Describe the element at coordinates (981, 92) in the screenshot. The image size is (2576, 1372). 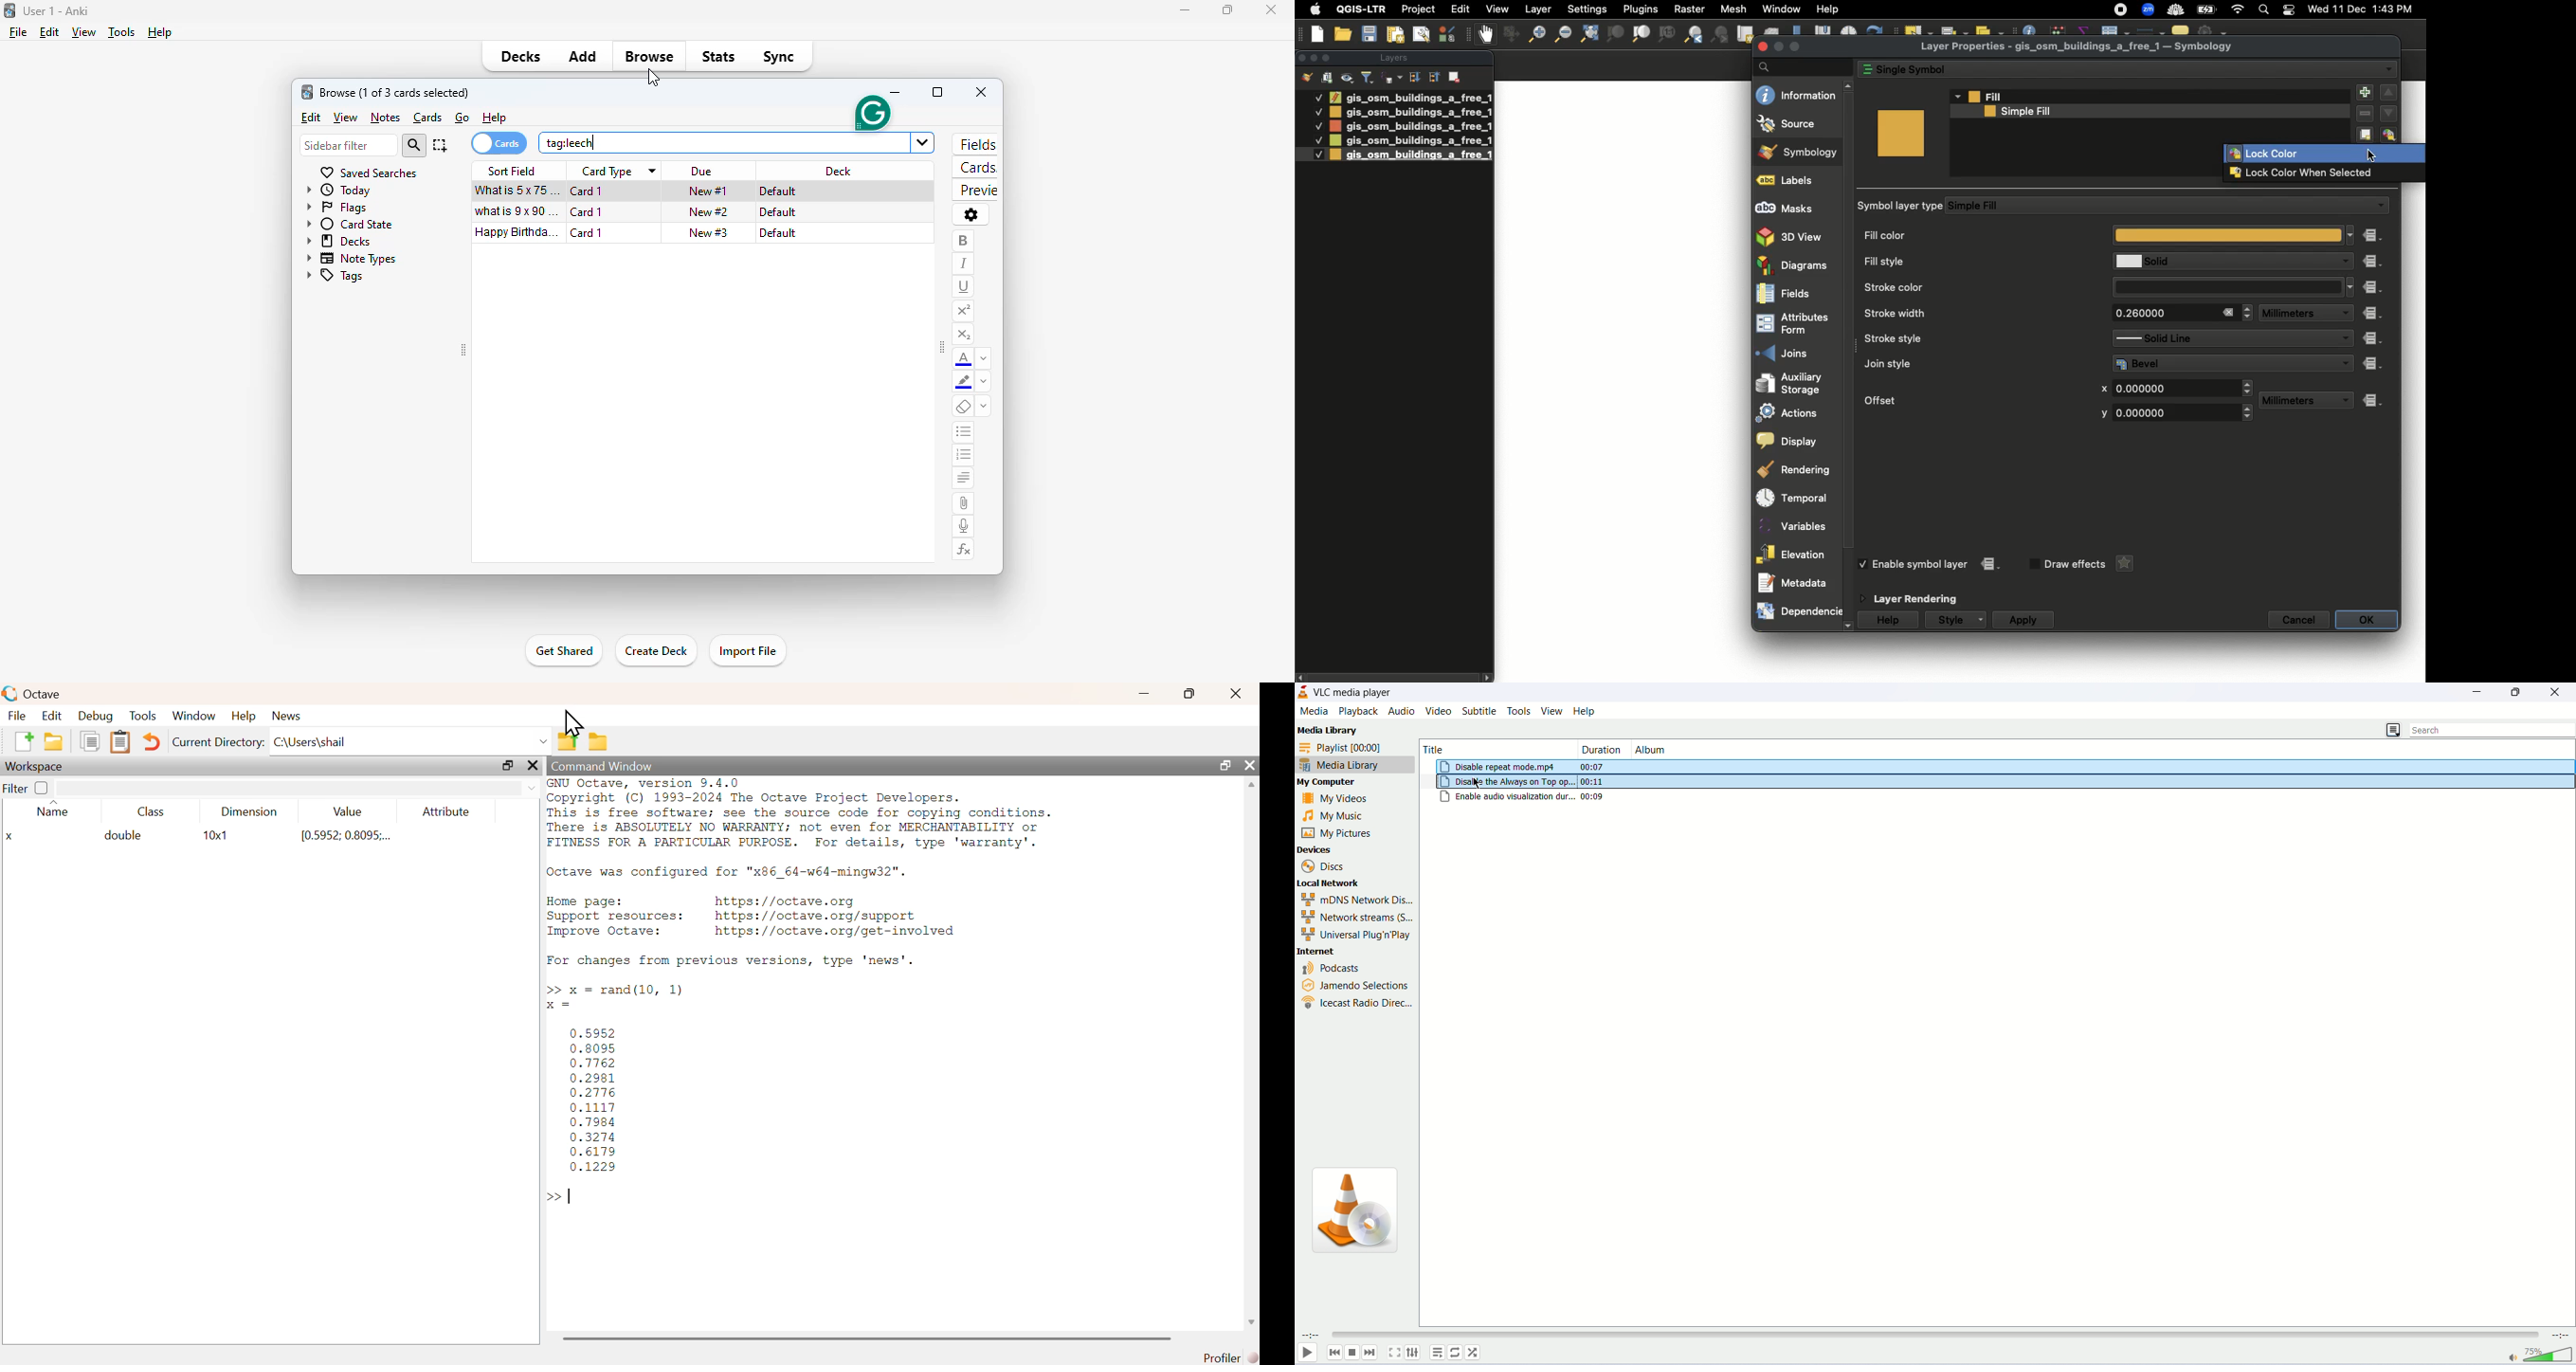
I see `close` at that location.